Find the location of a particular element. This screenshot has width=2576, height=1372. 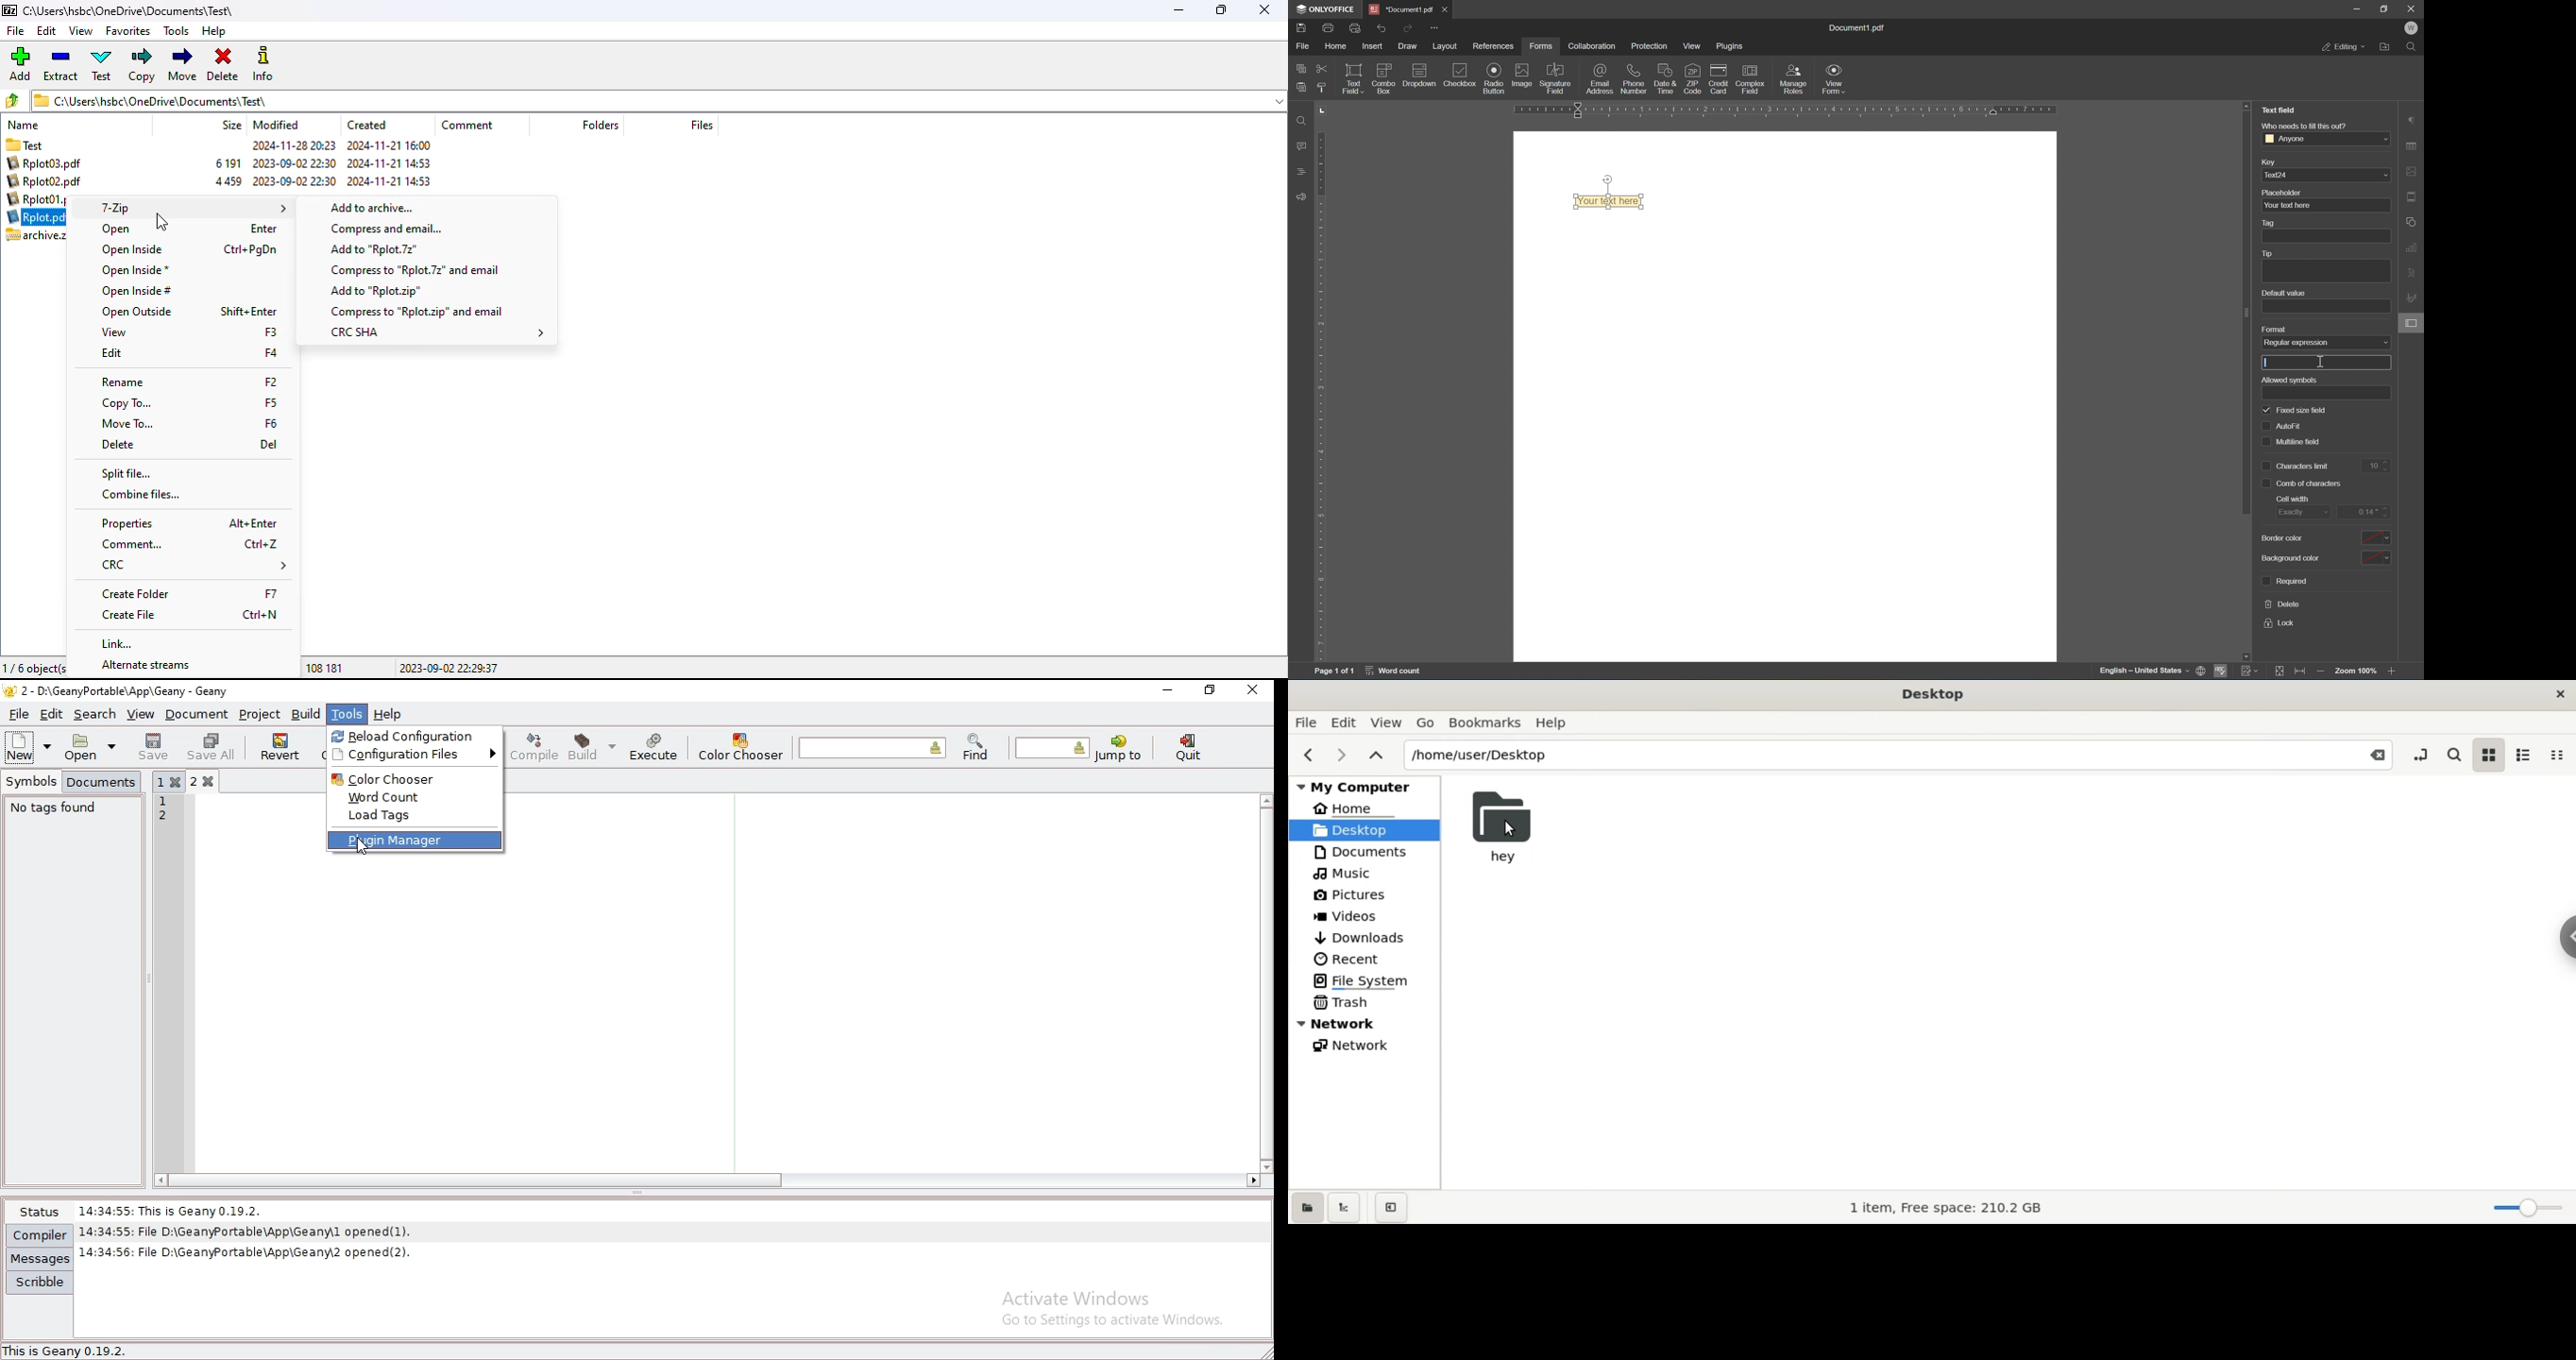

multiline field is located at coordinates (2292, 443).